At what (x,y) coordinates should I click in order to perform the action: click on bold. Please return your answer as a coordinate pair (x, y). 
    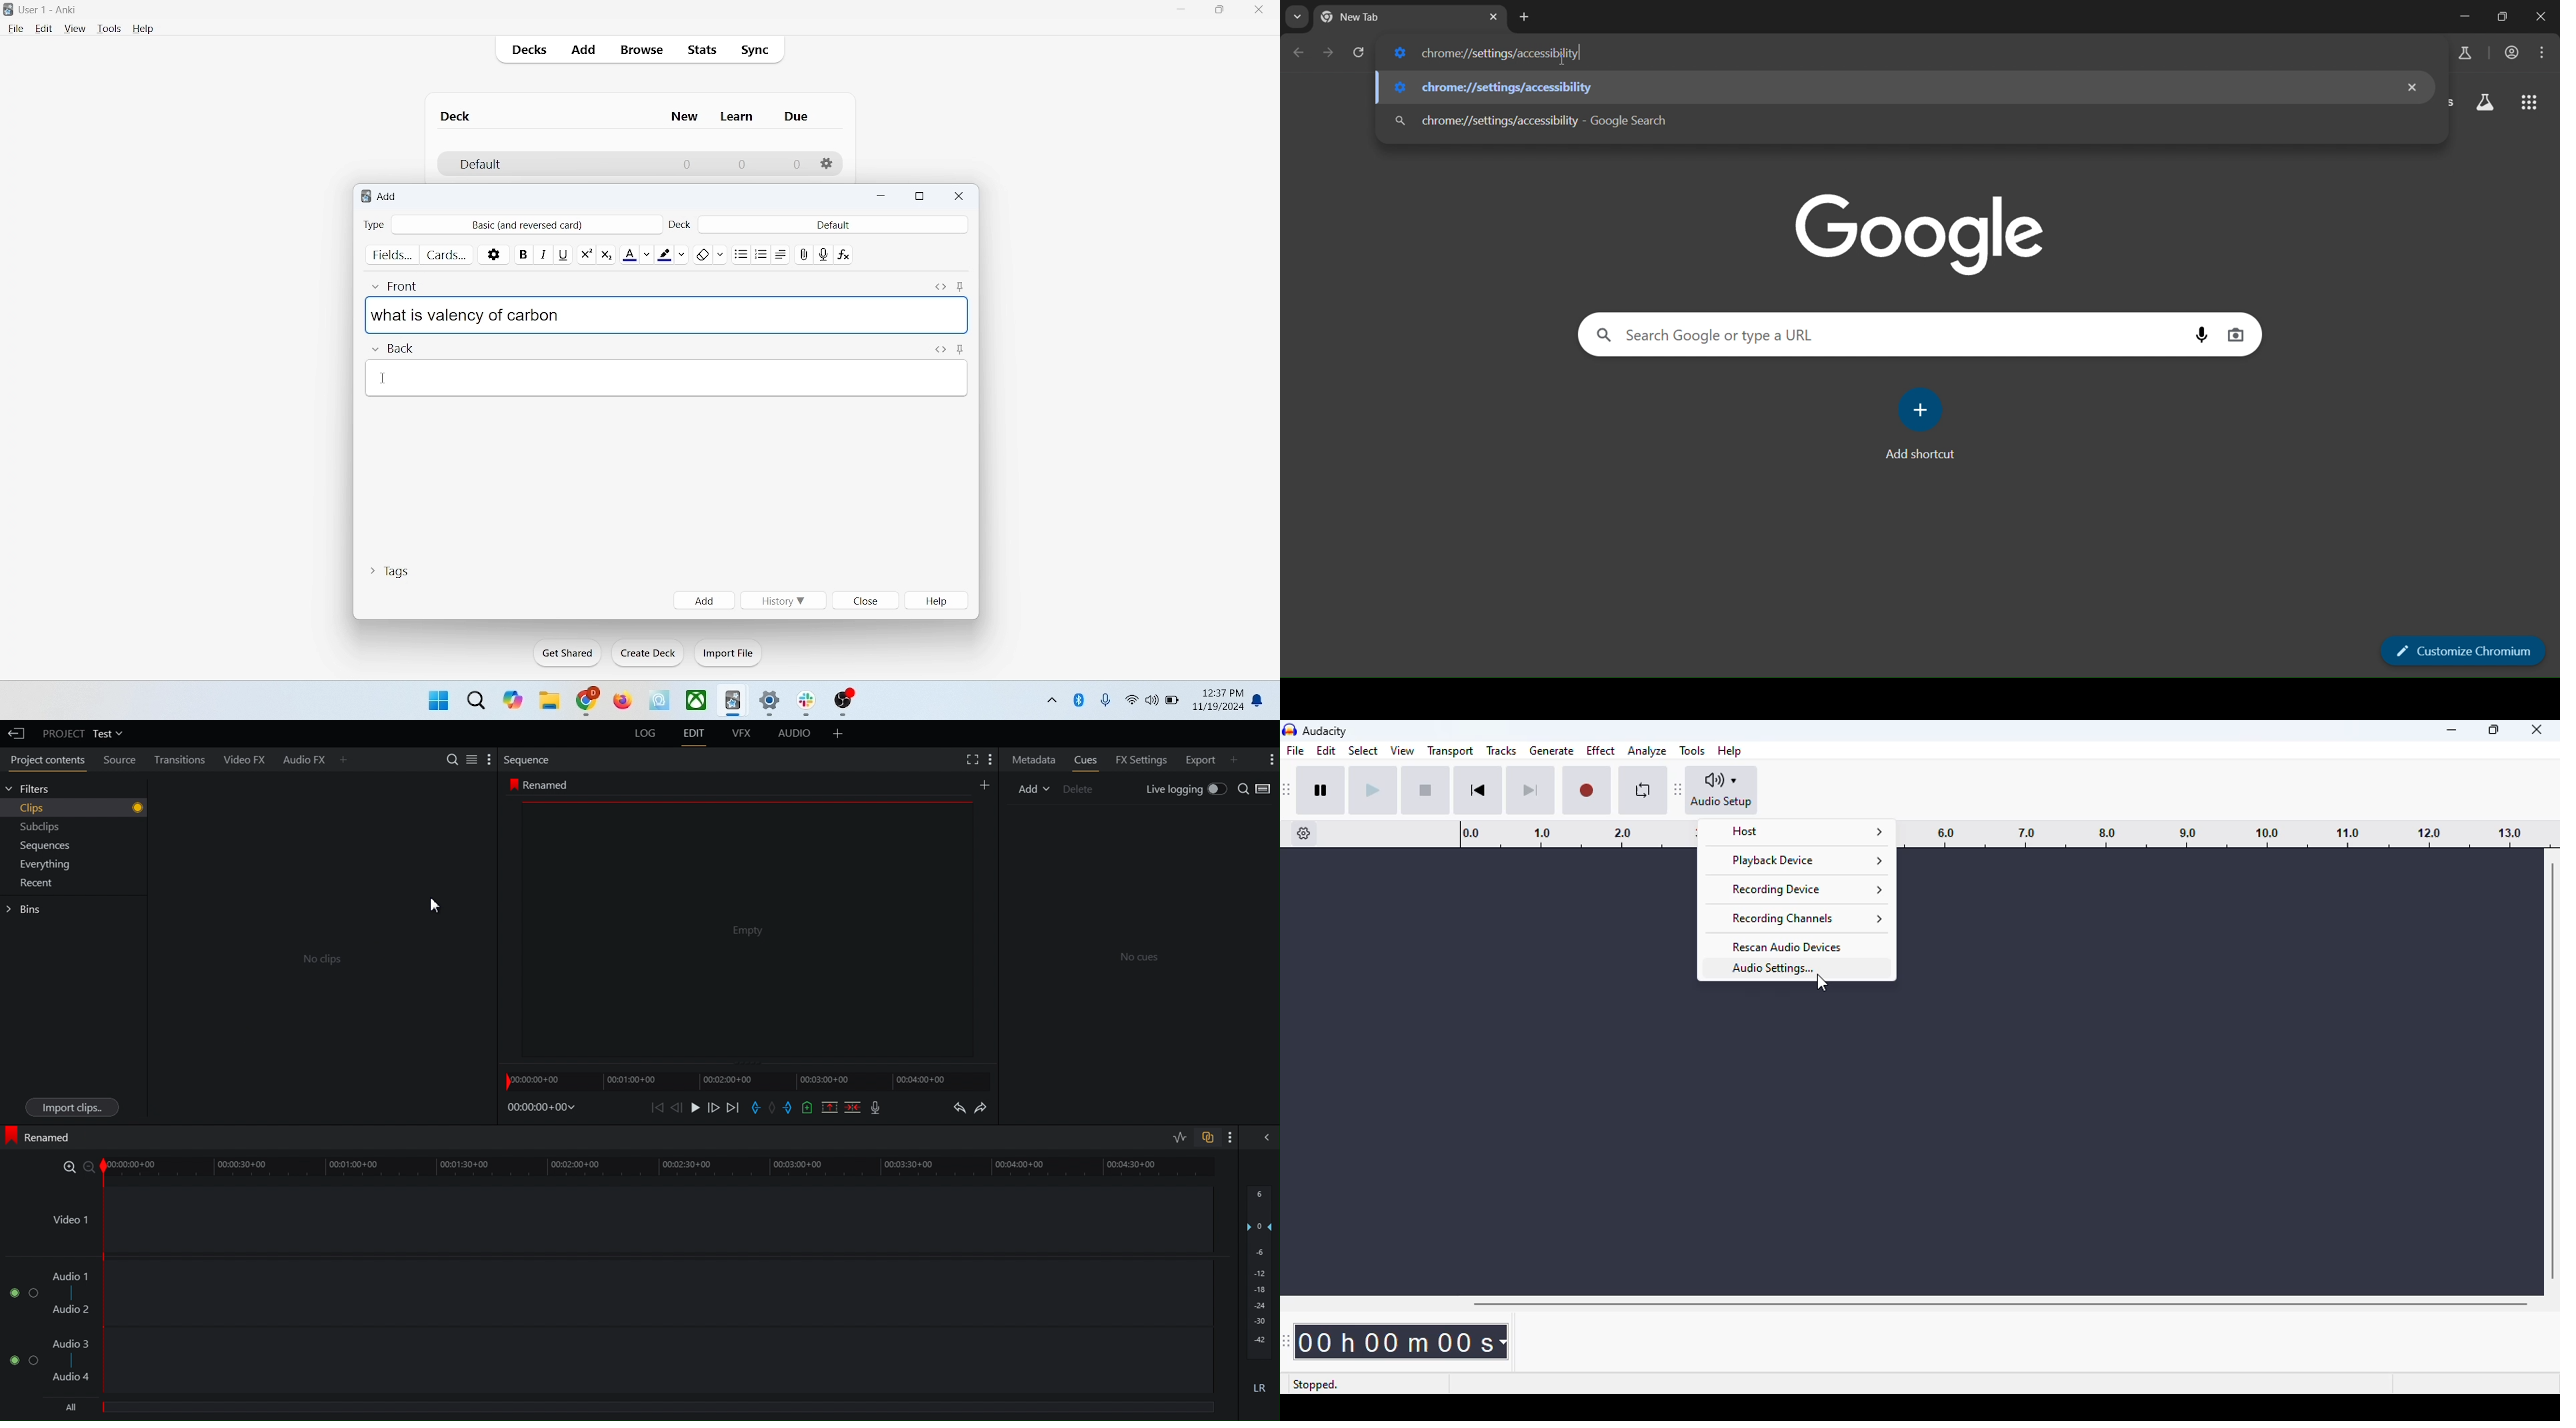
    Looking at the image, I should click on (522, 252).